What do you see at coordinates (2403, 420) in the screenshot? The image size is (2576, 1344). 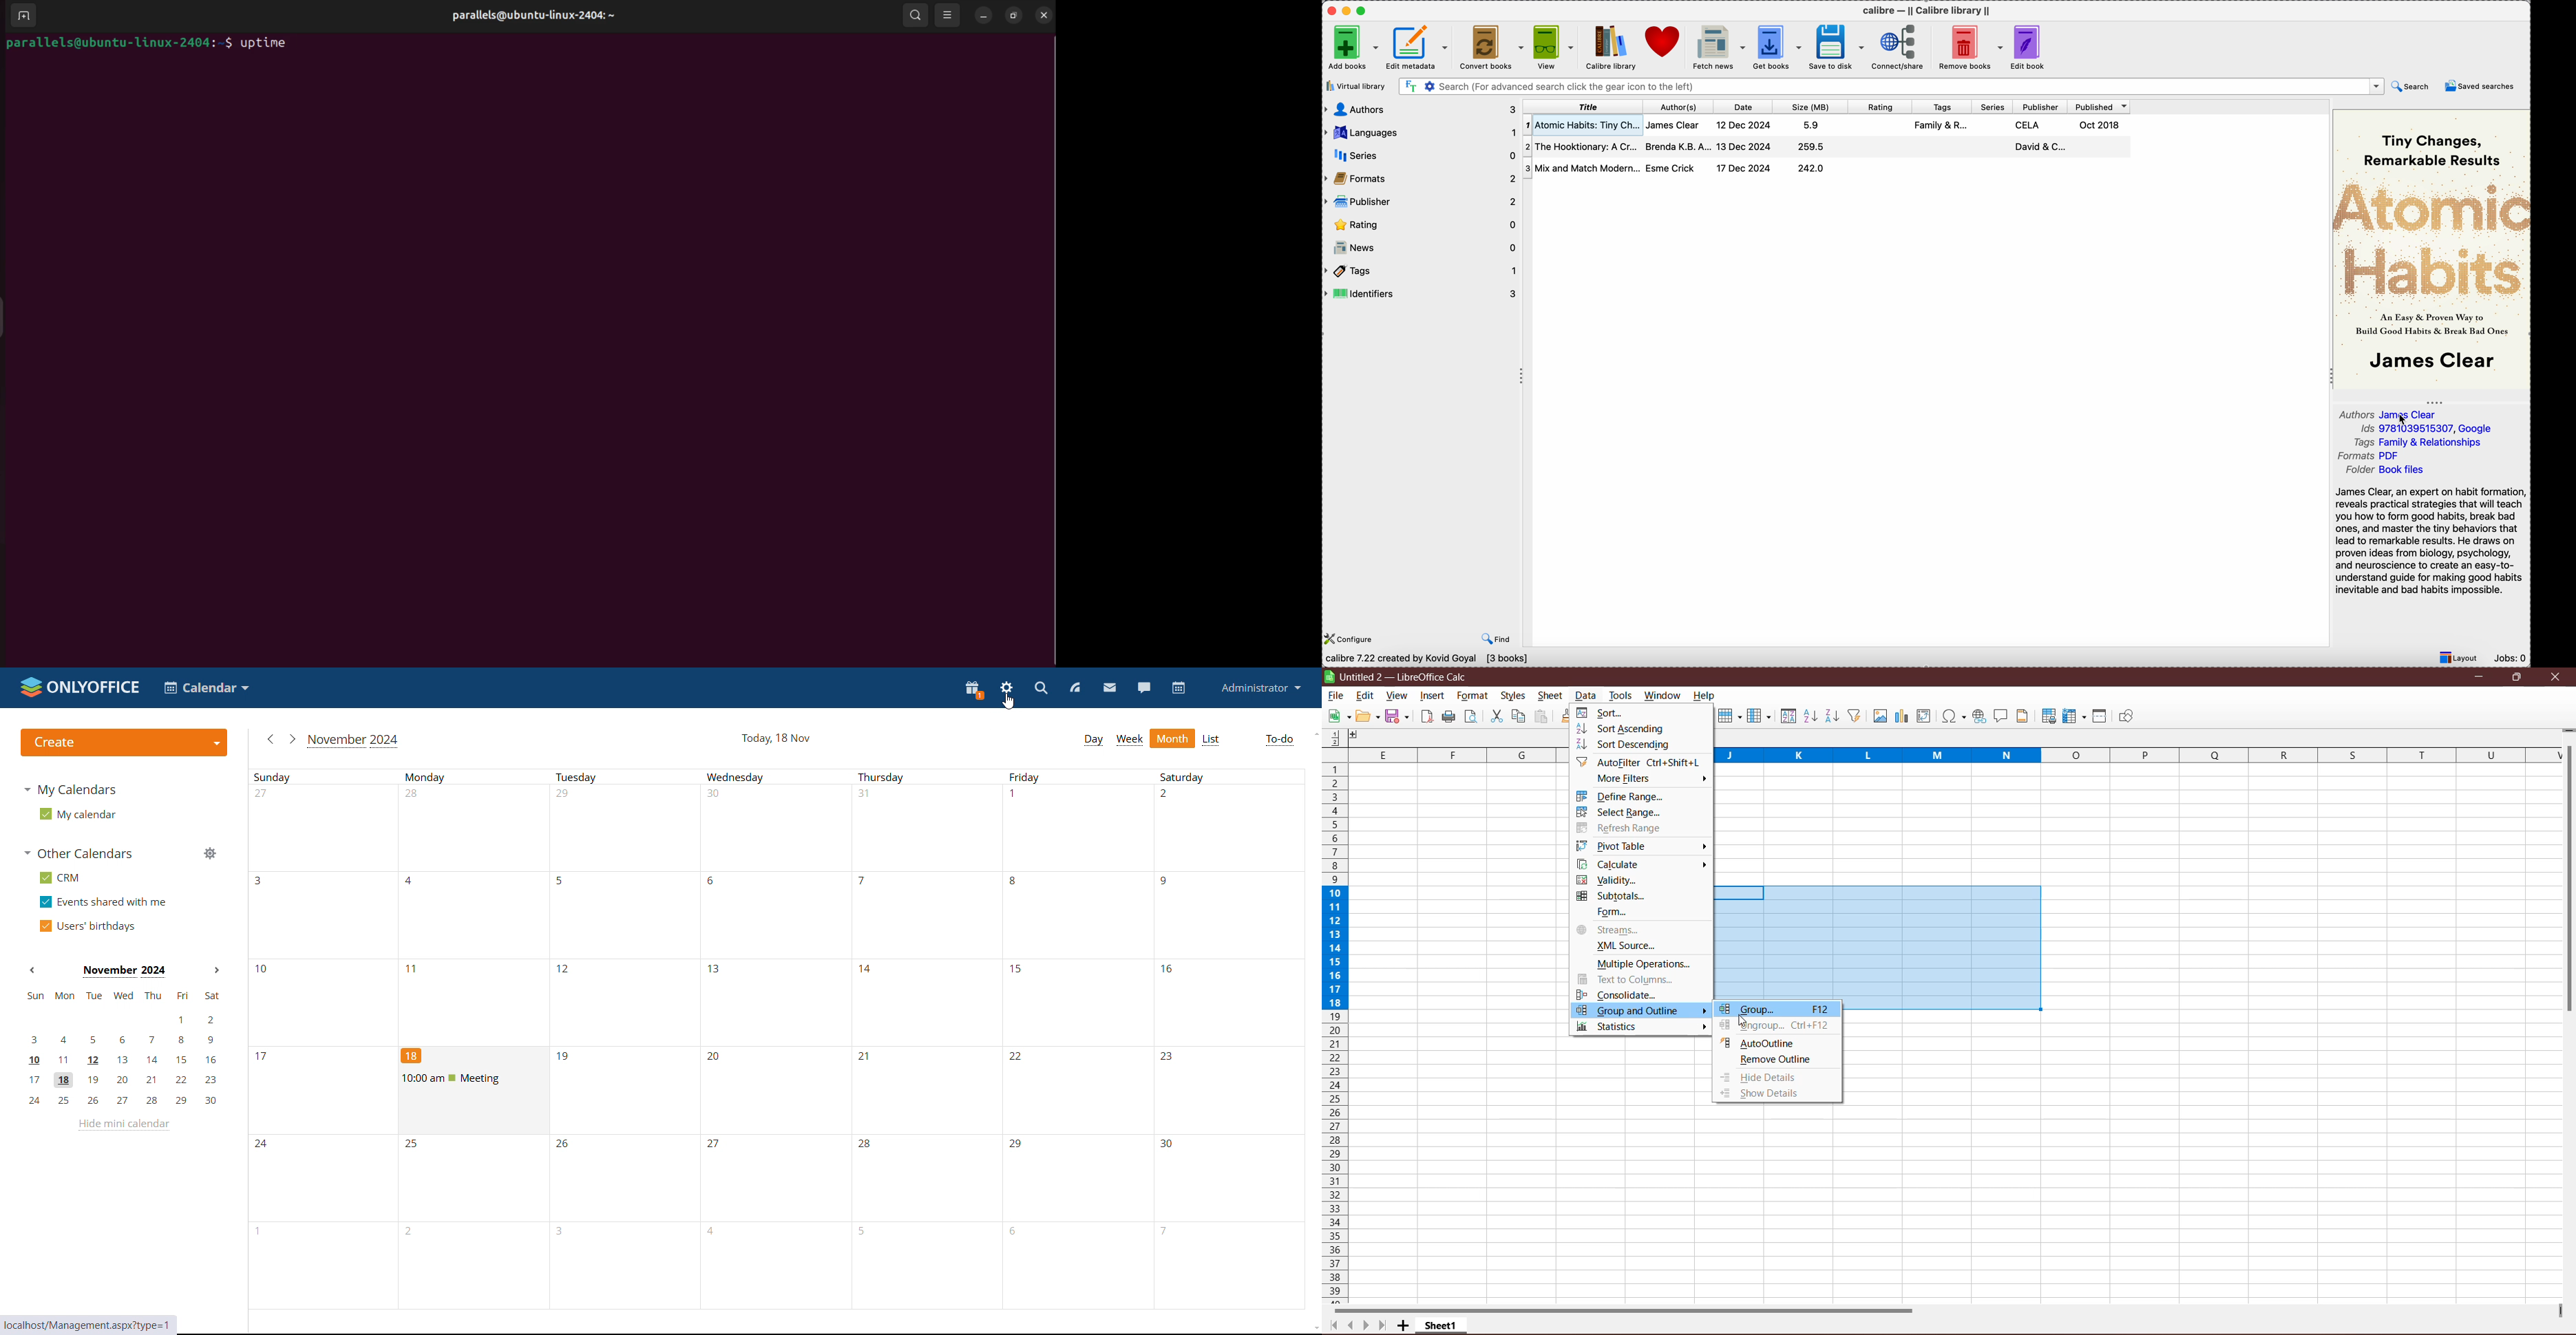 I see `cursor` at bounding box center [2403, 420].